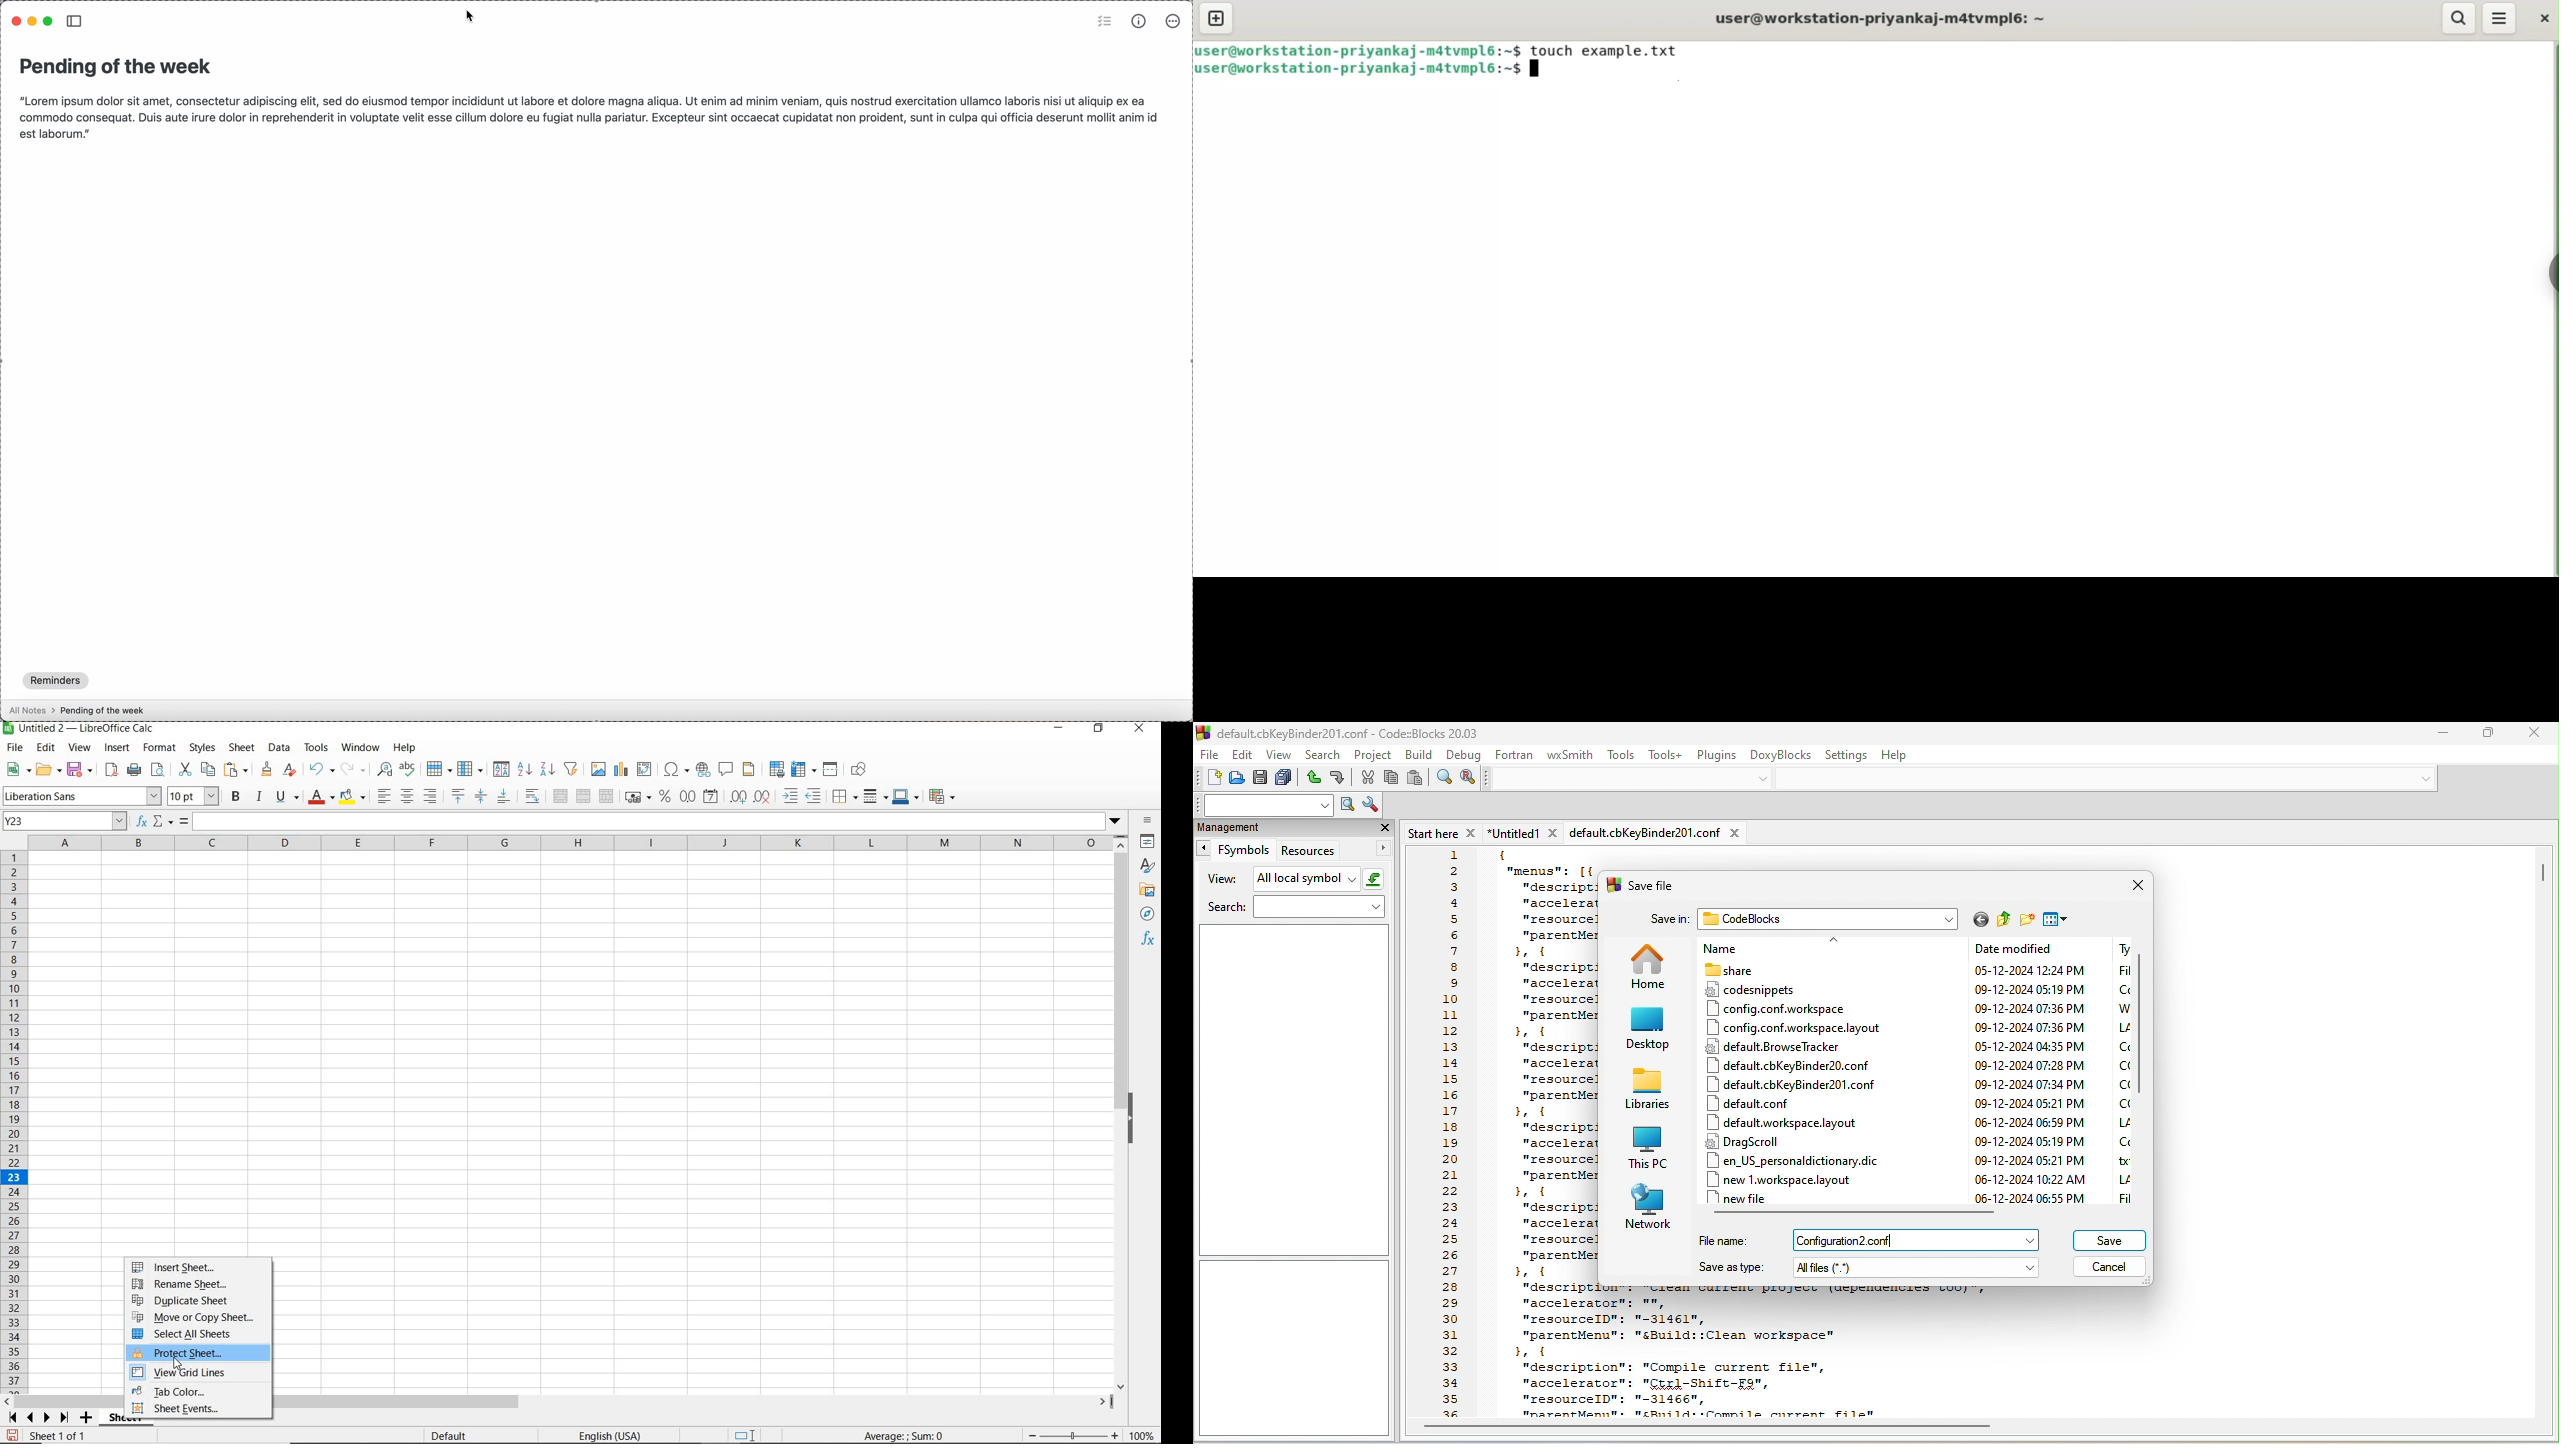 Image resolution: width=2576 pixels, height=1456 pixels. I want to click on INSERT SHEET, so click(201, 1267).